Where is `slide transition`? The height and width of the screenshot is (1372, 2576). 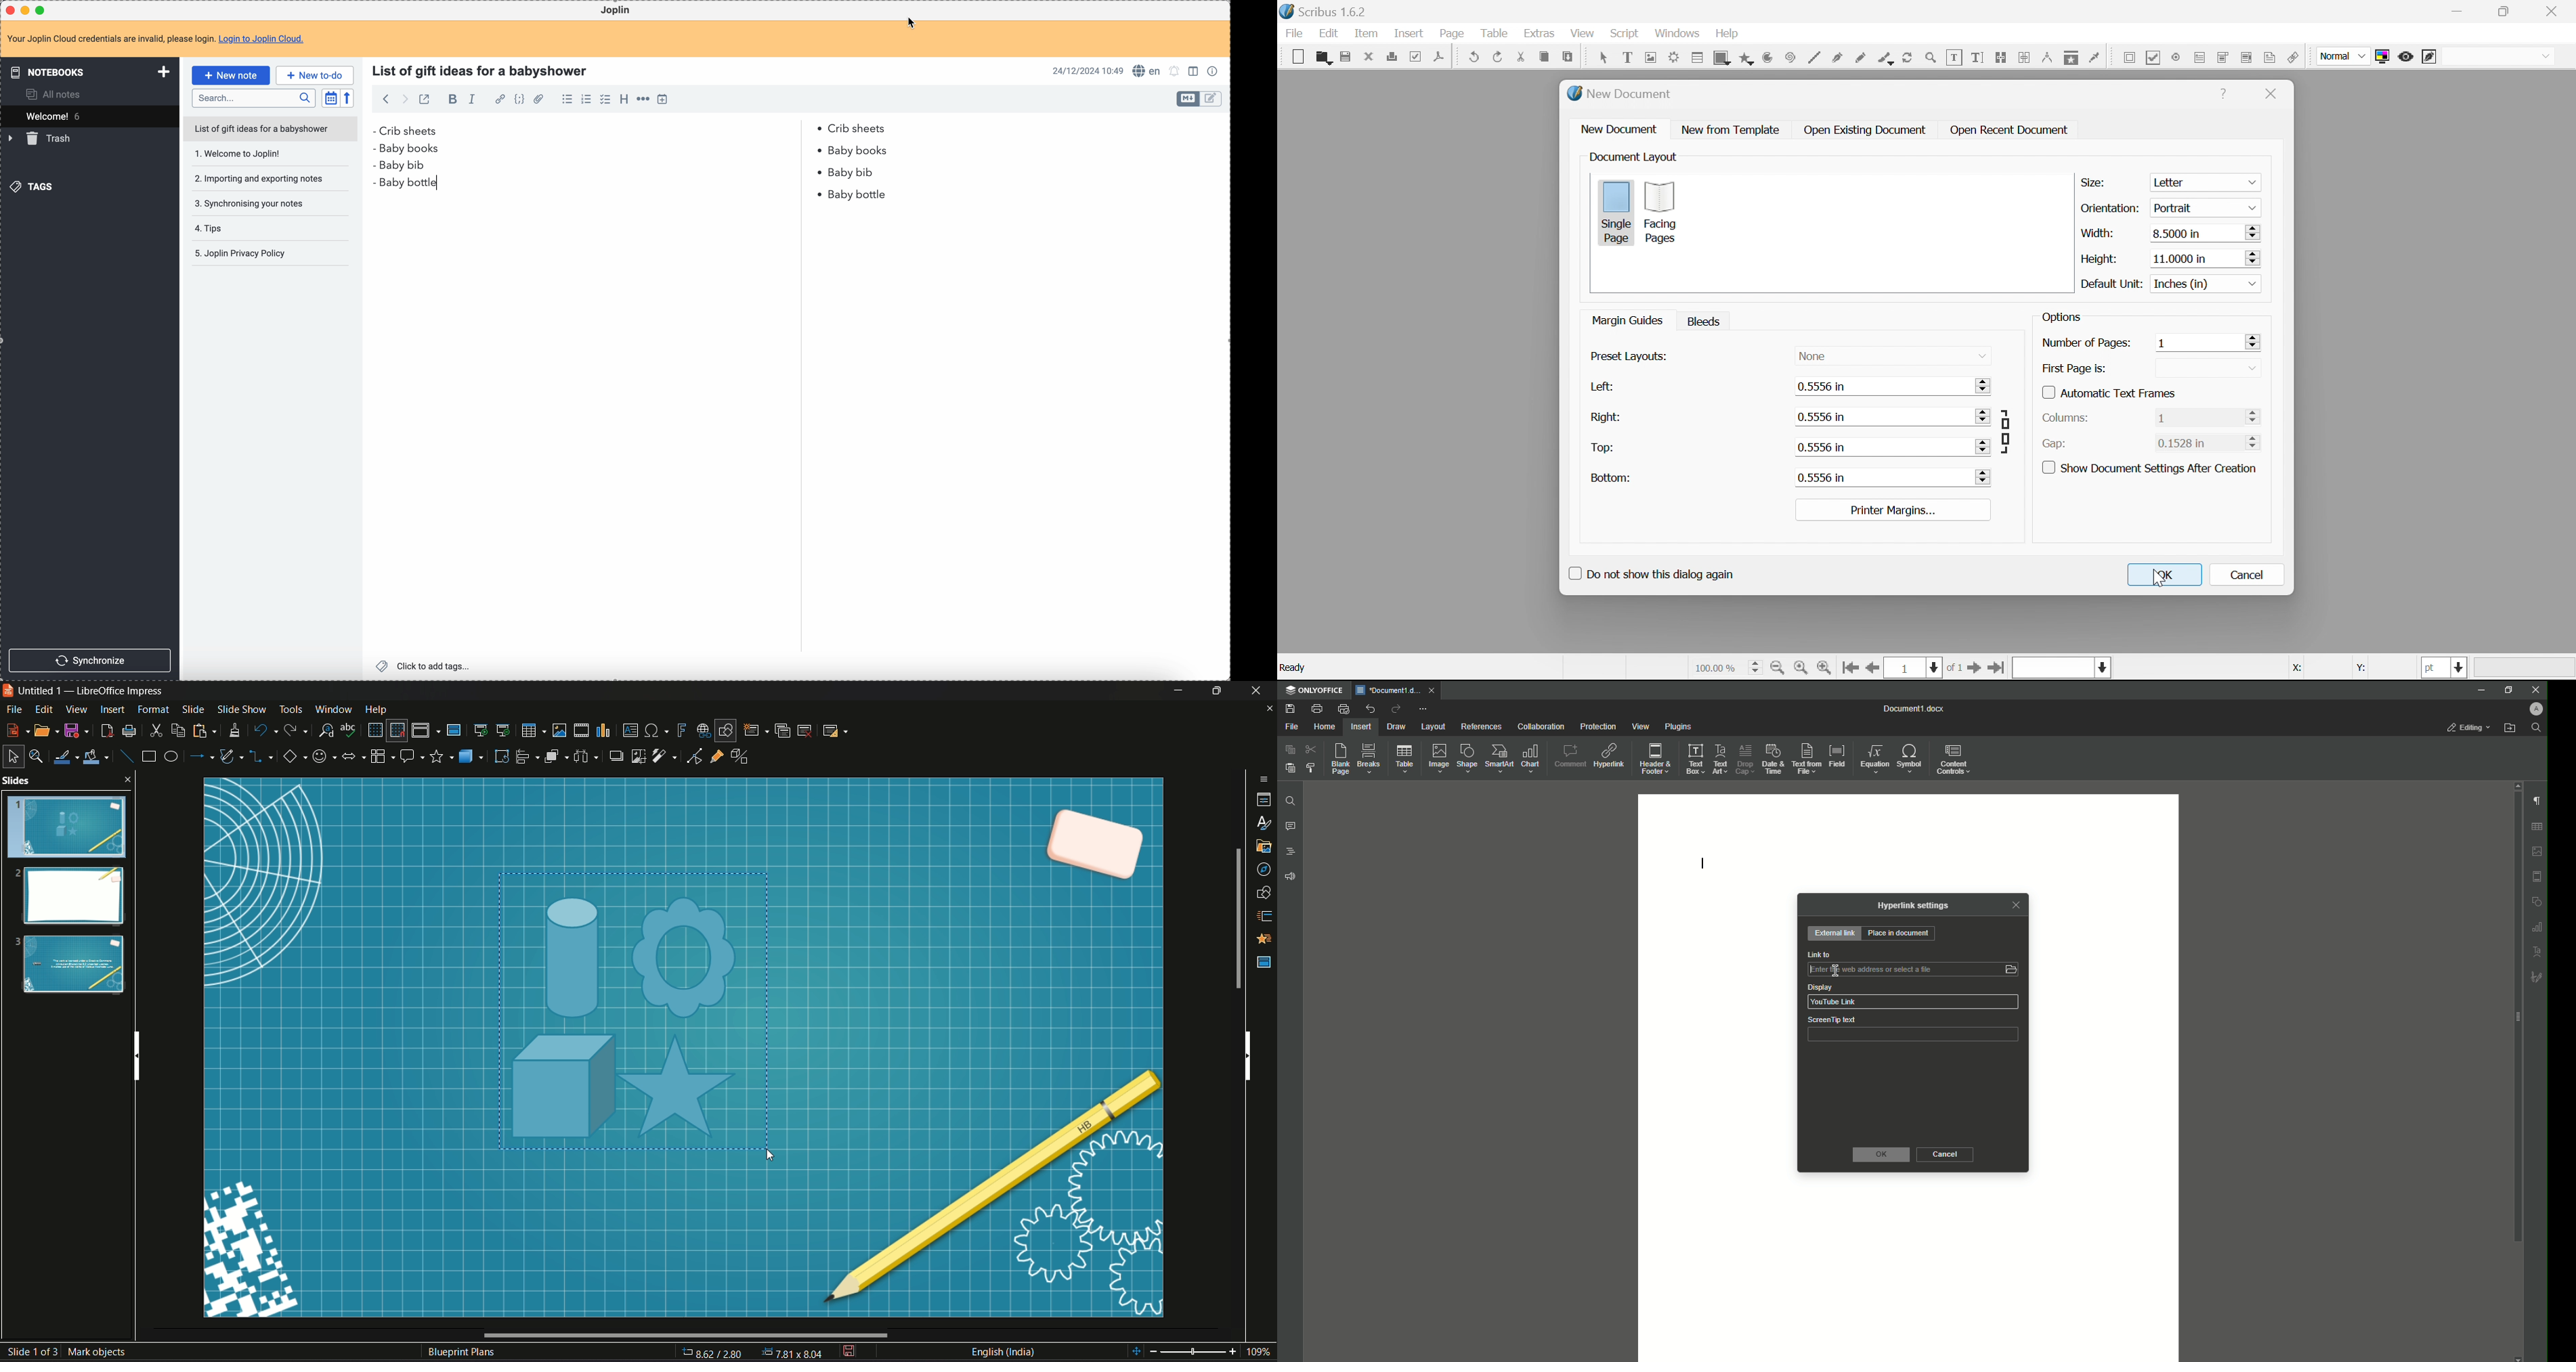 slide transition is located at coordinates (1265, 917).